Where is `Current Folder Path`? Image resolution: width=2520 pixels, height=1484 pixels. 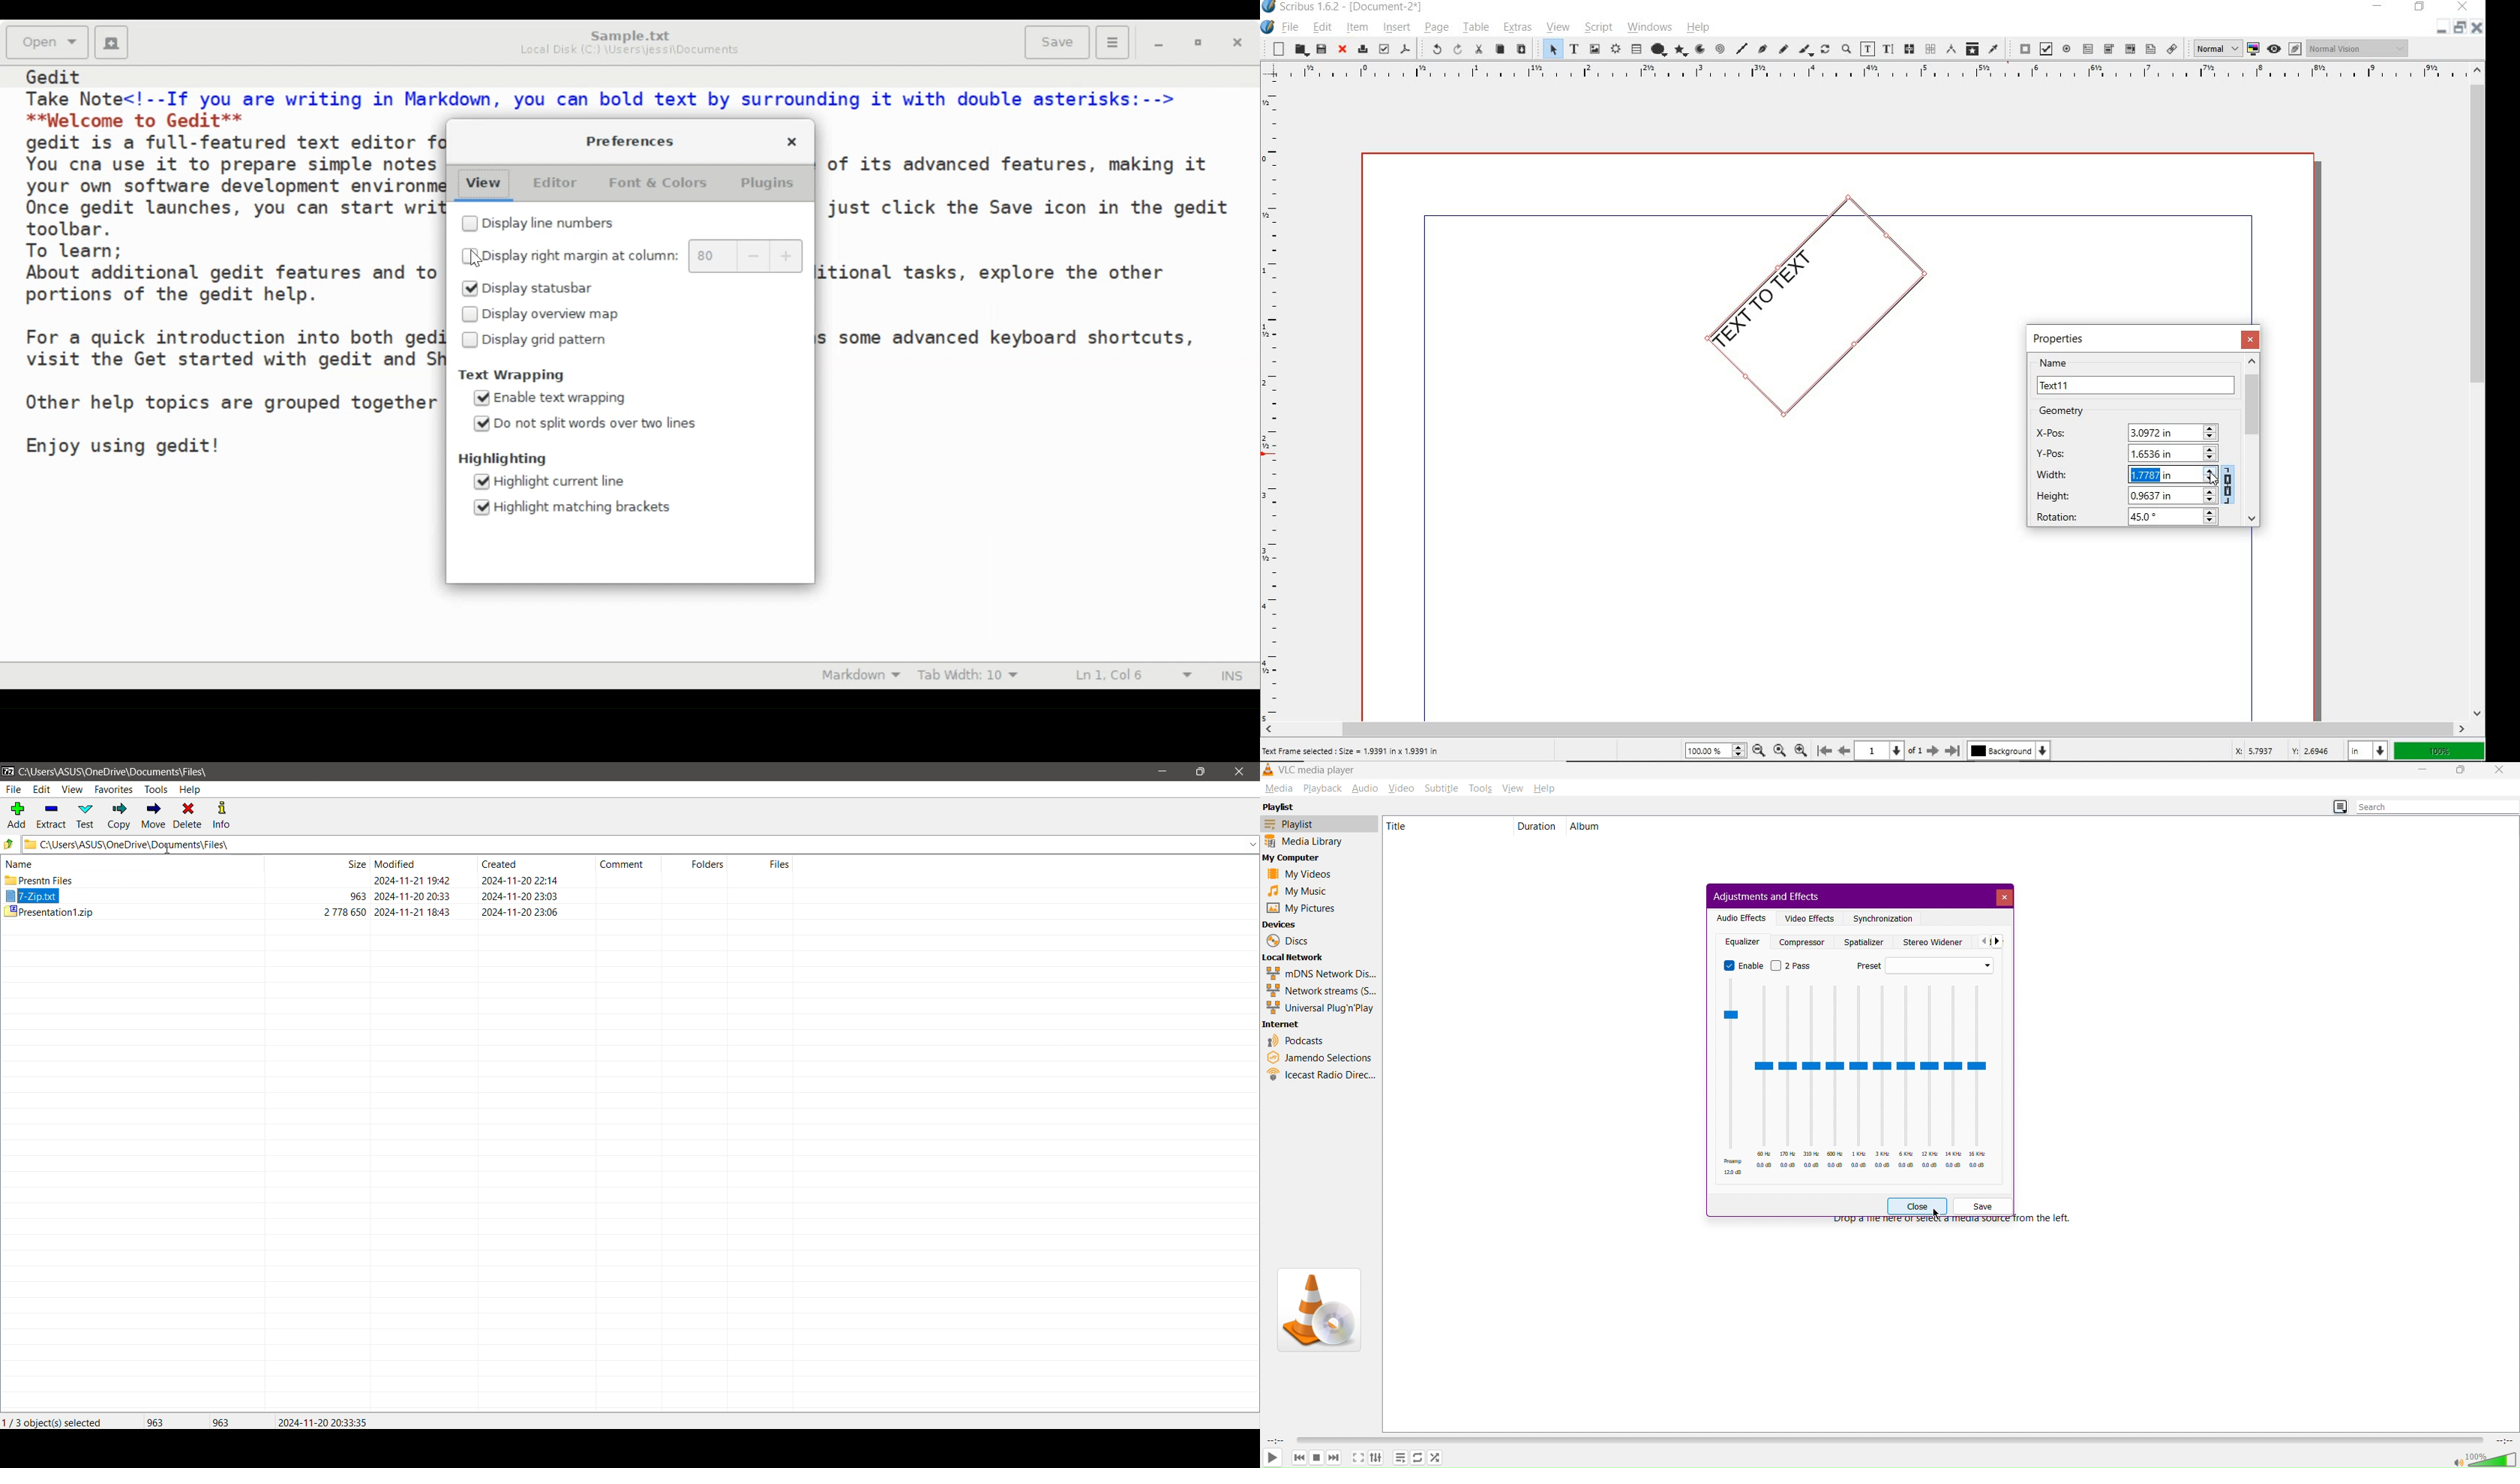
Current Folder Path is located at coordinates (115, 772).